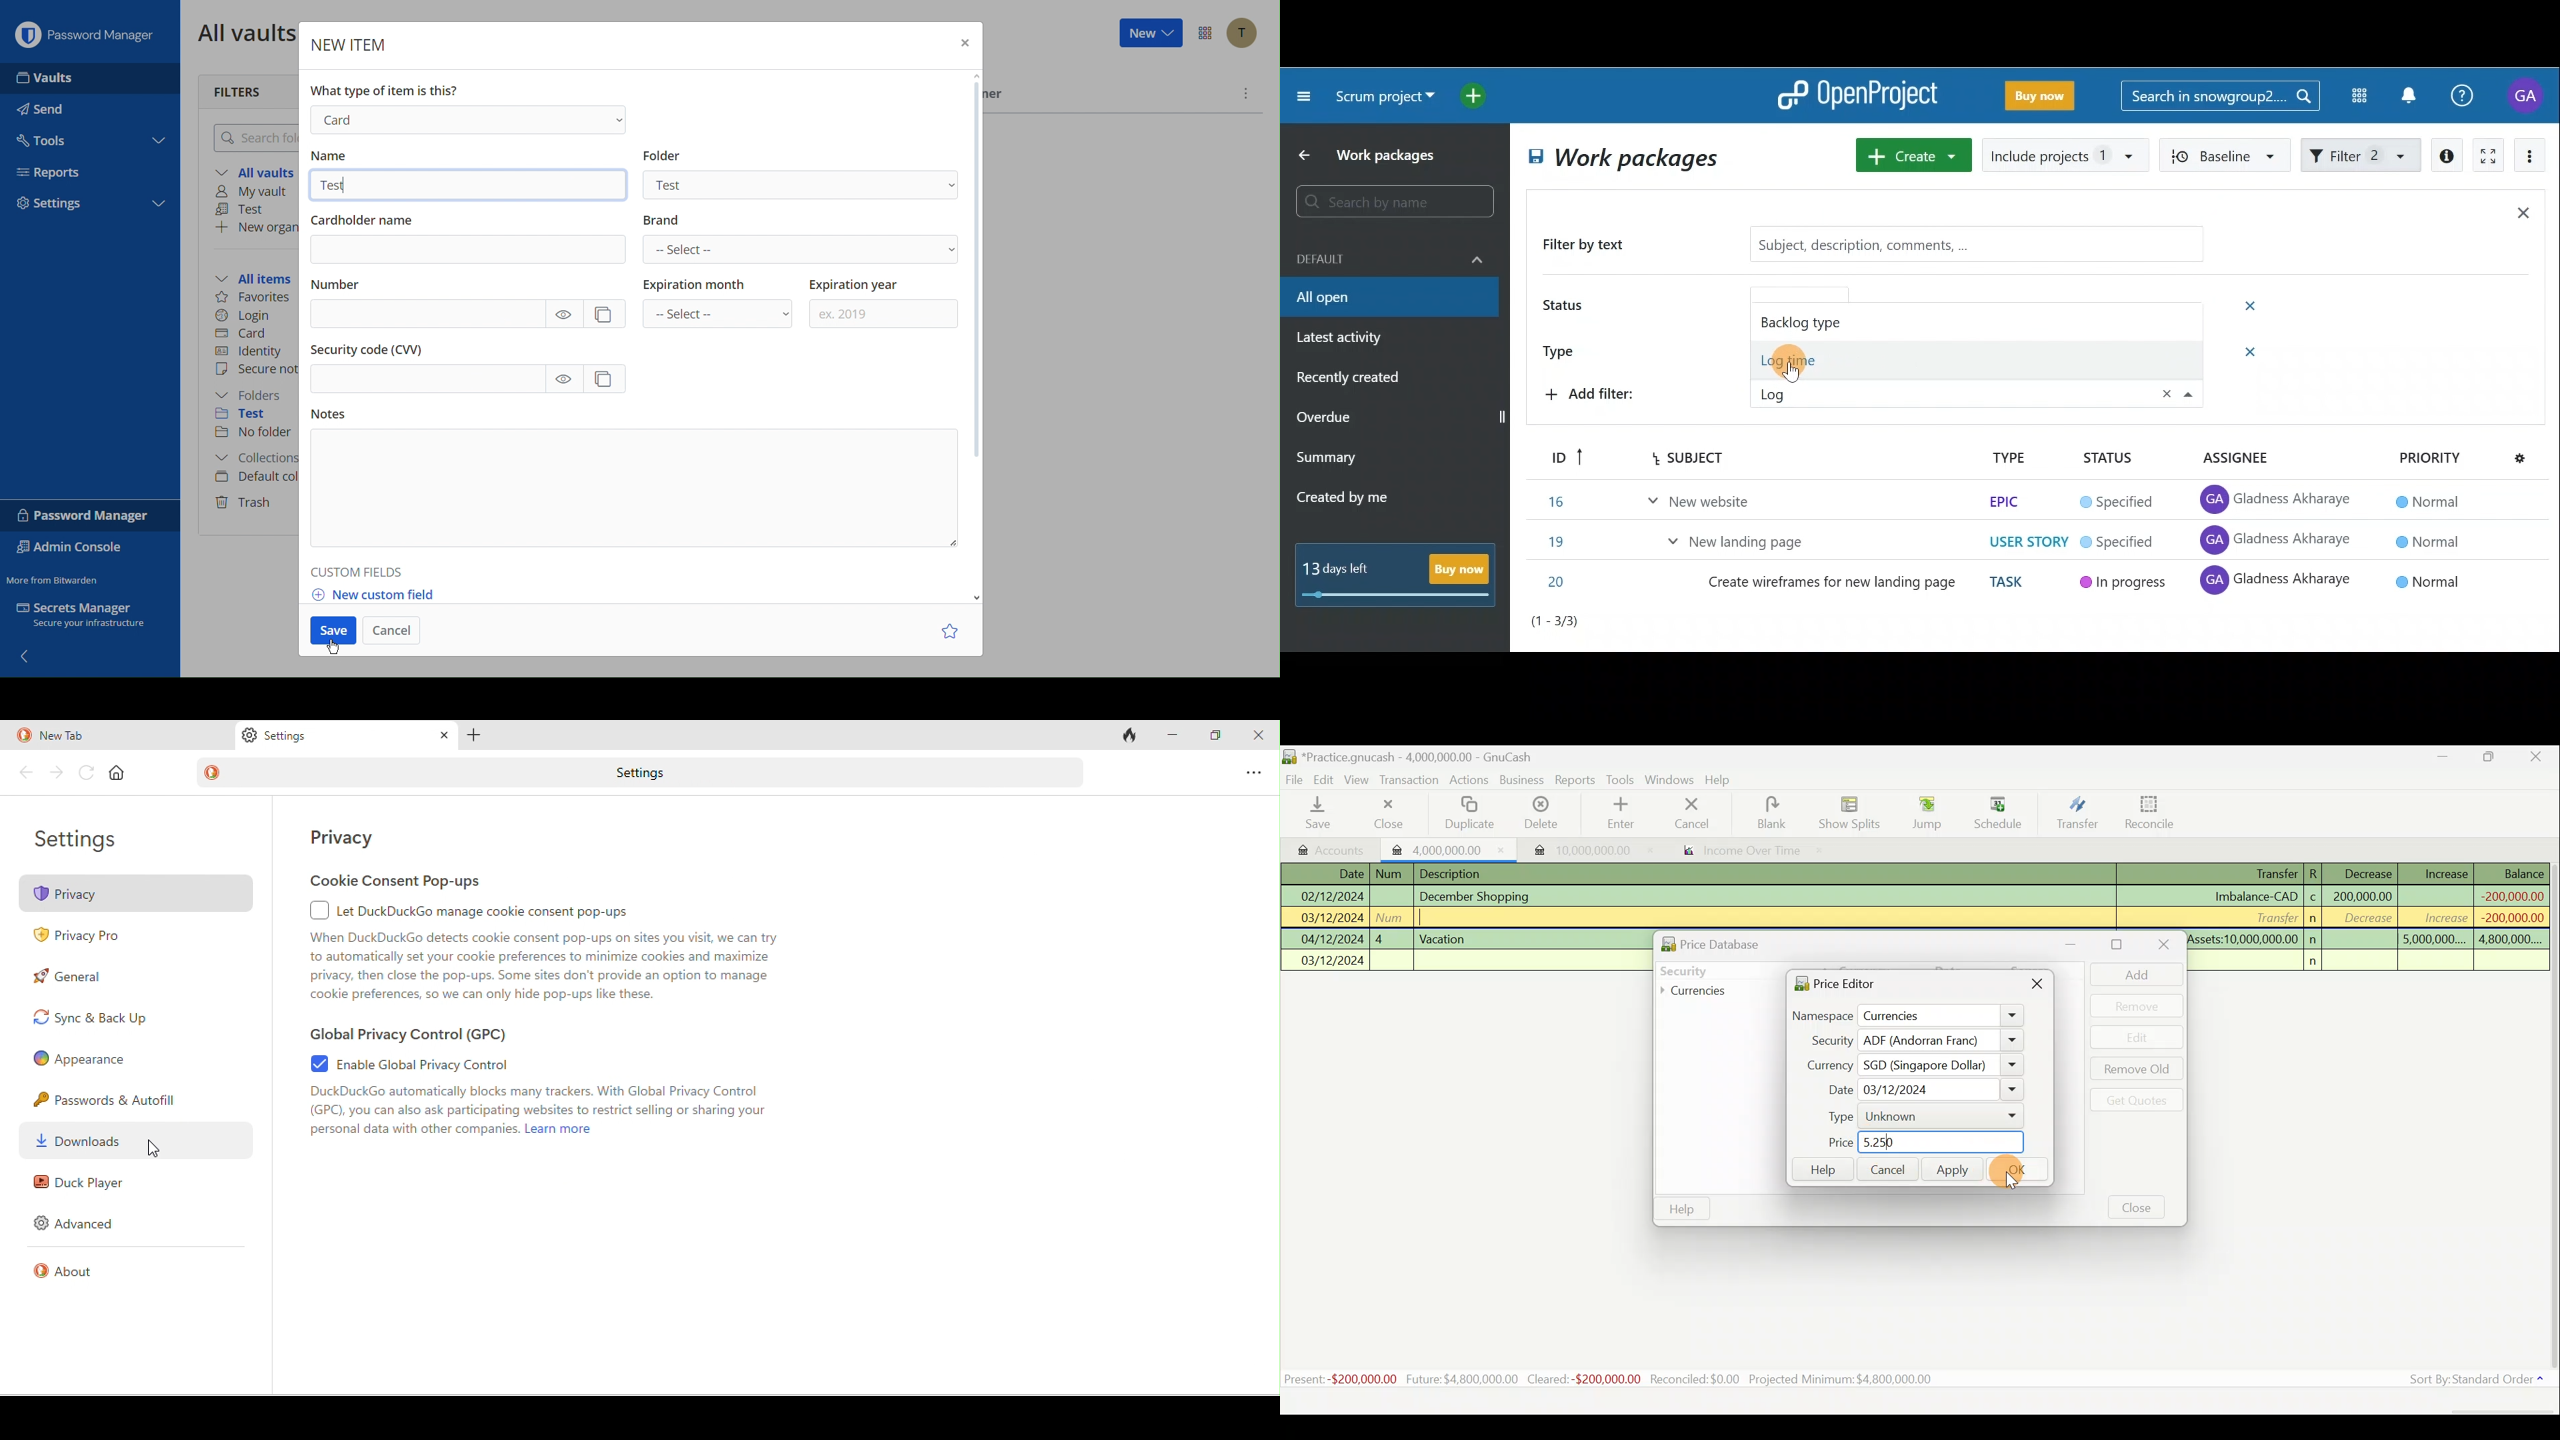 Image resolution: width=2576 pixels, height=1456 pixels. I want to click on Vacation, so click(1444, 937).